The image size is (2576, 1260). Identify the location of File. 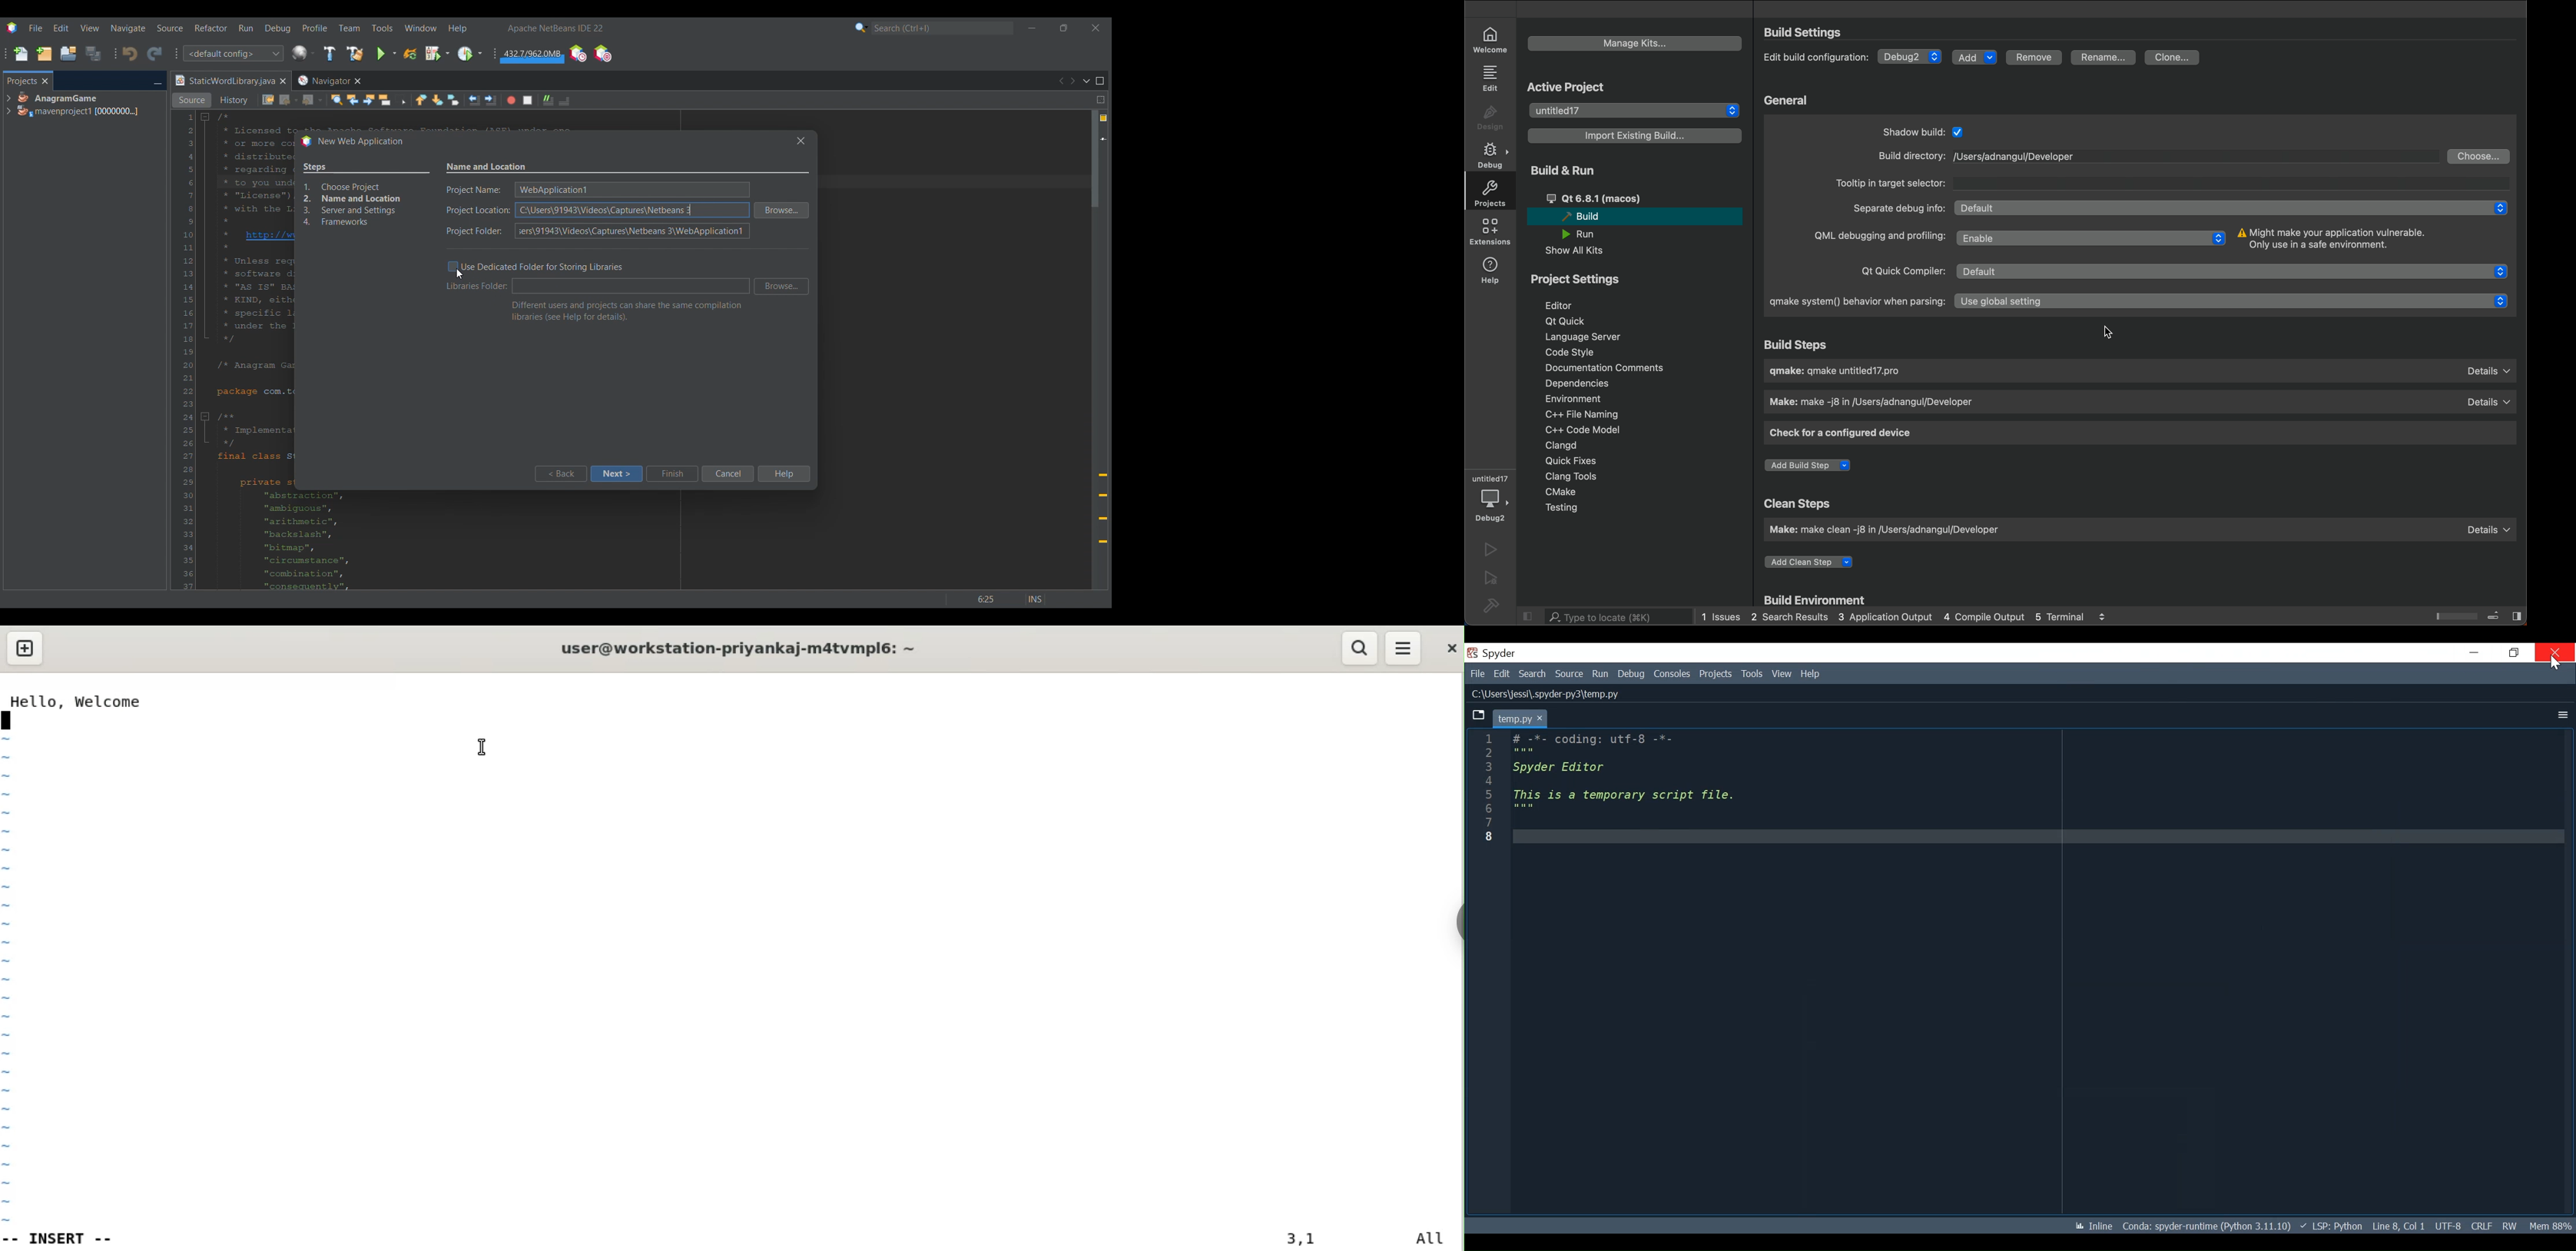
(1478, 674).